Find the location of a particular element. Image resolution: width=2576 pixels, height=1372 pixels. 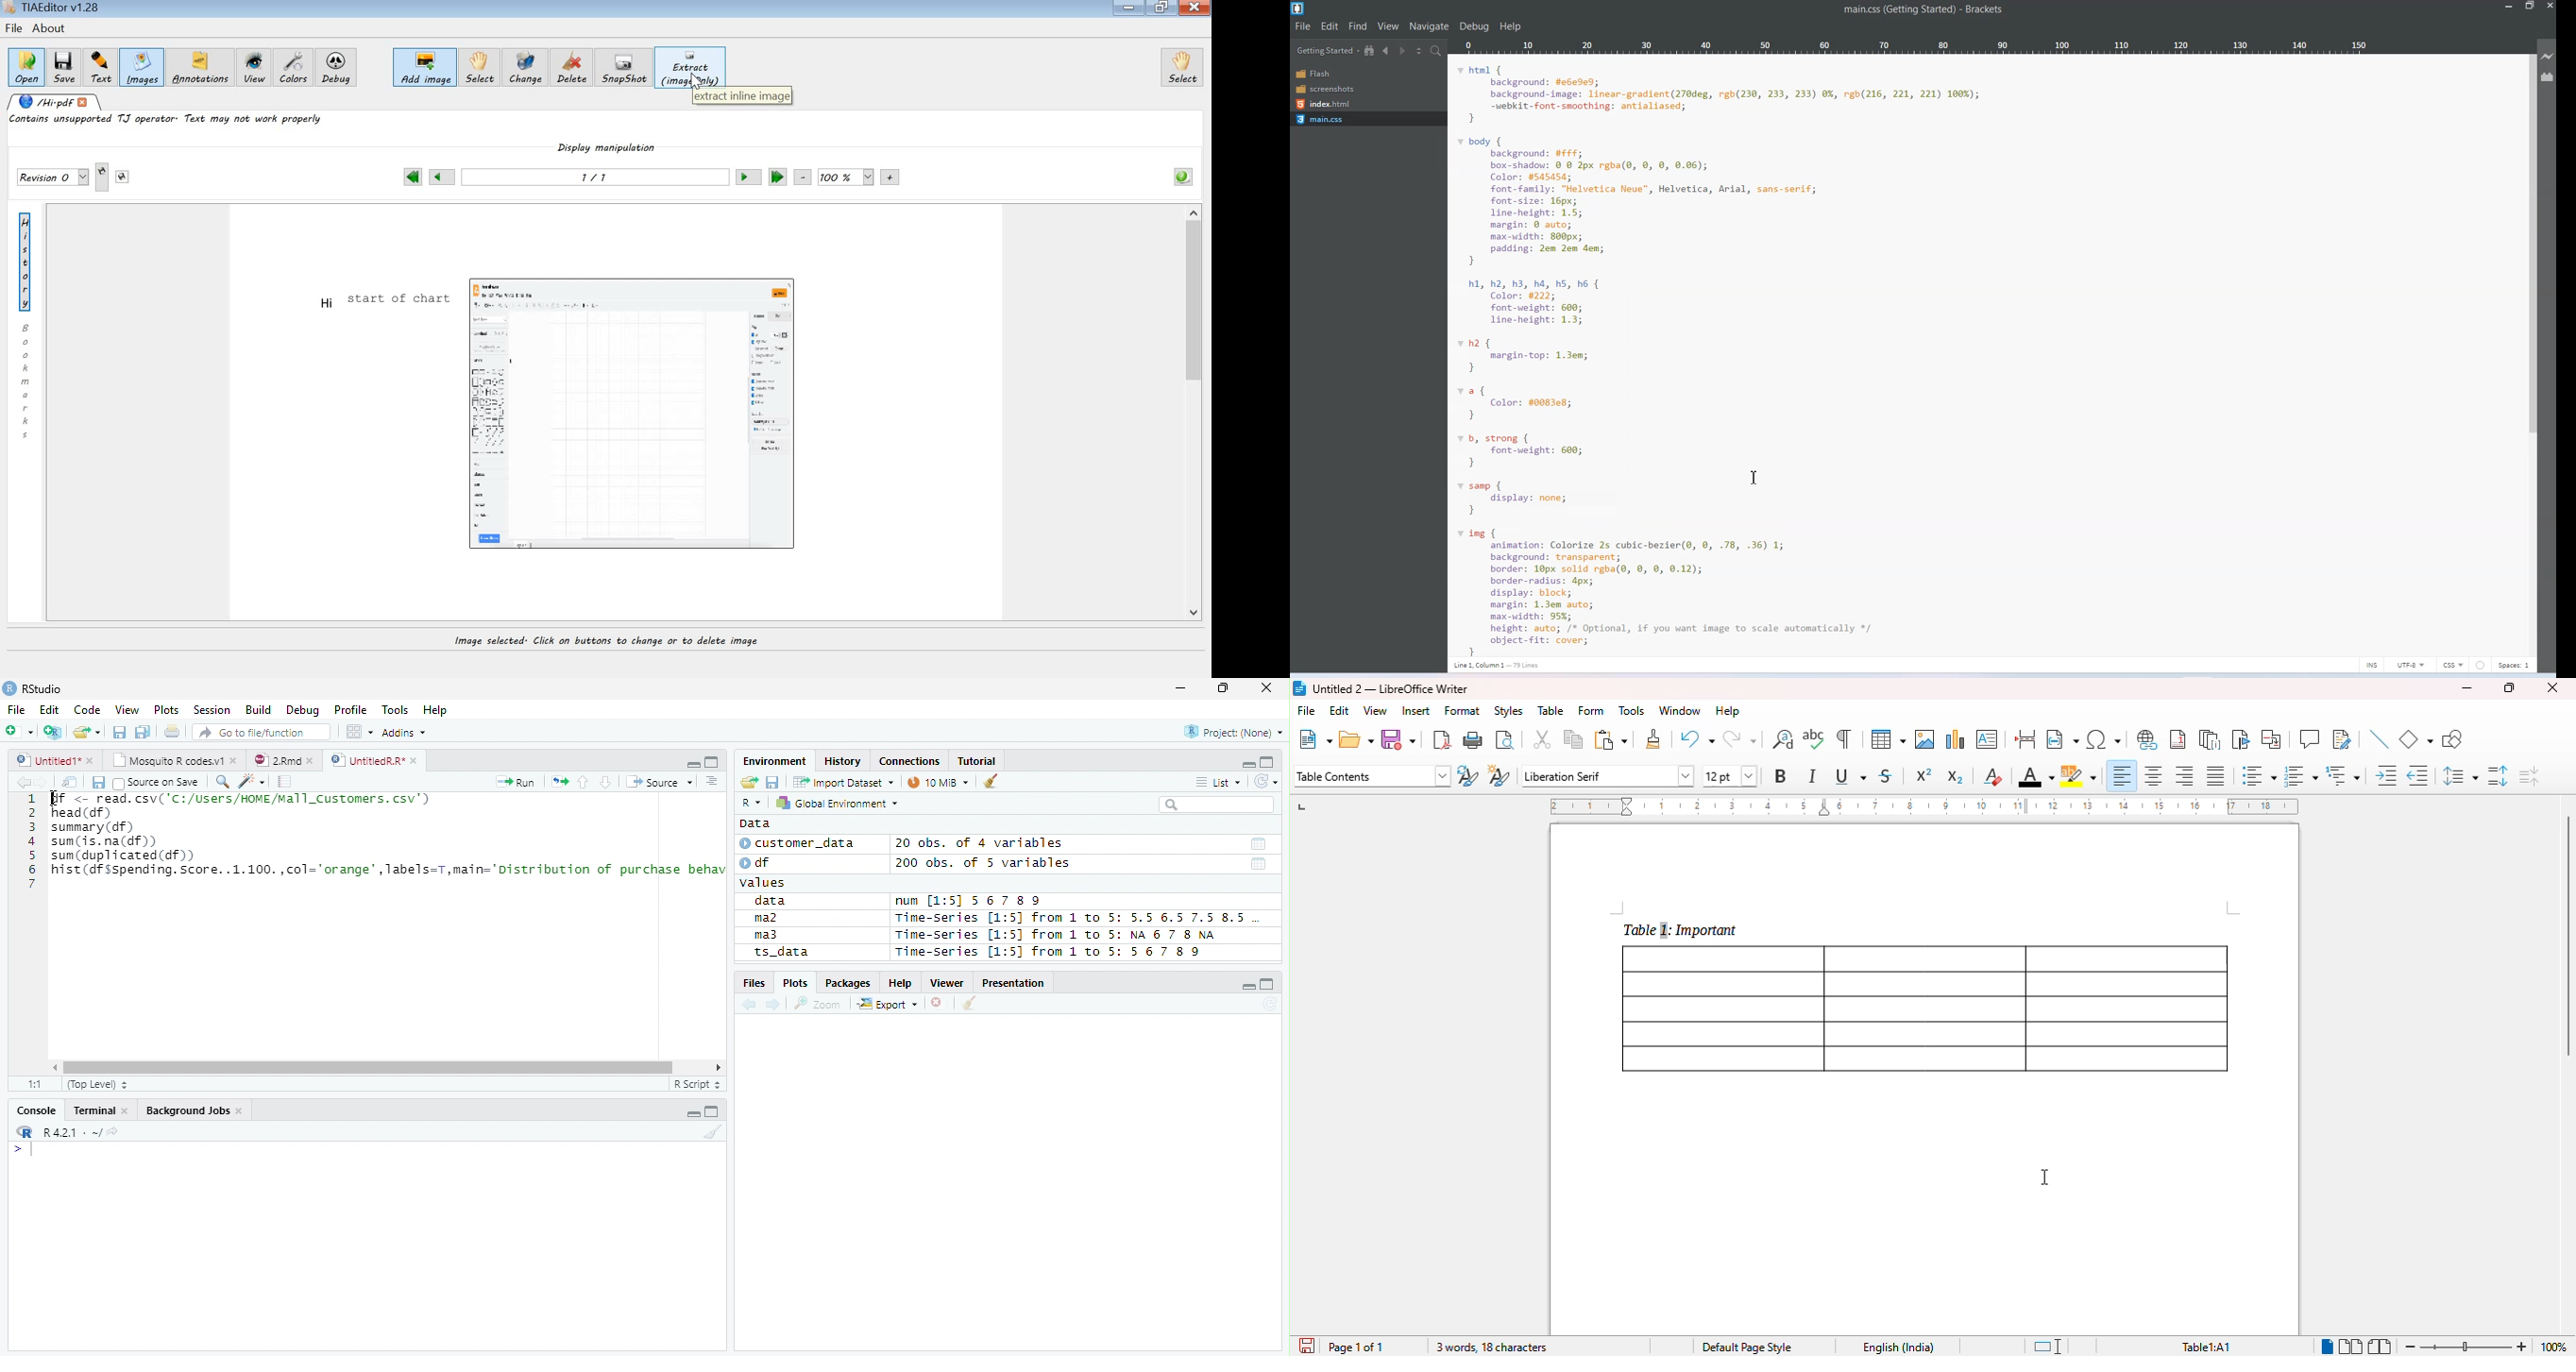

book view is located at coordinates (2380, 1347).